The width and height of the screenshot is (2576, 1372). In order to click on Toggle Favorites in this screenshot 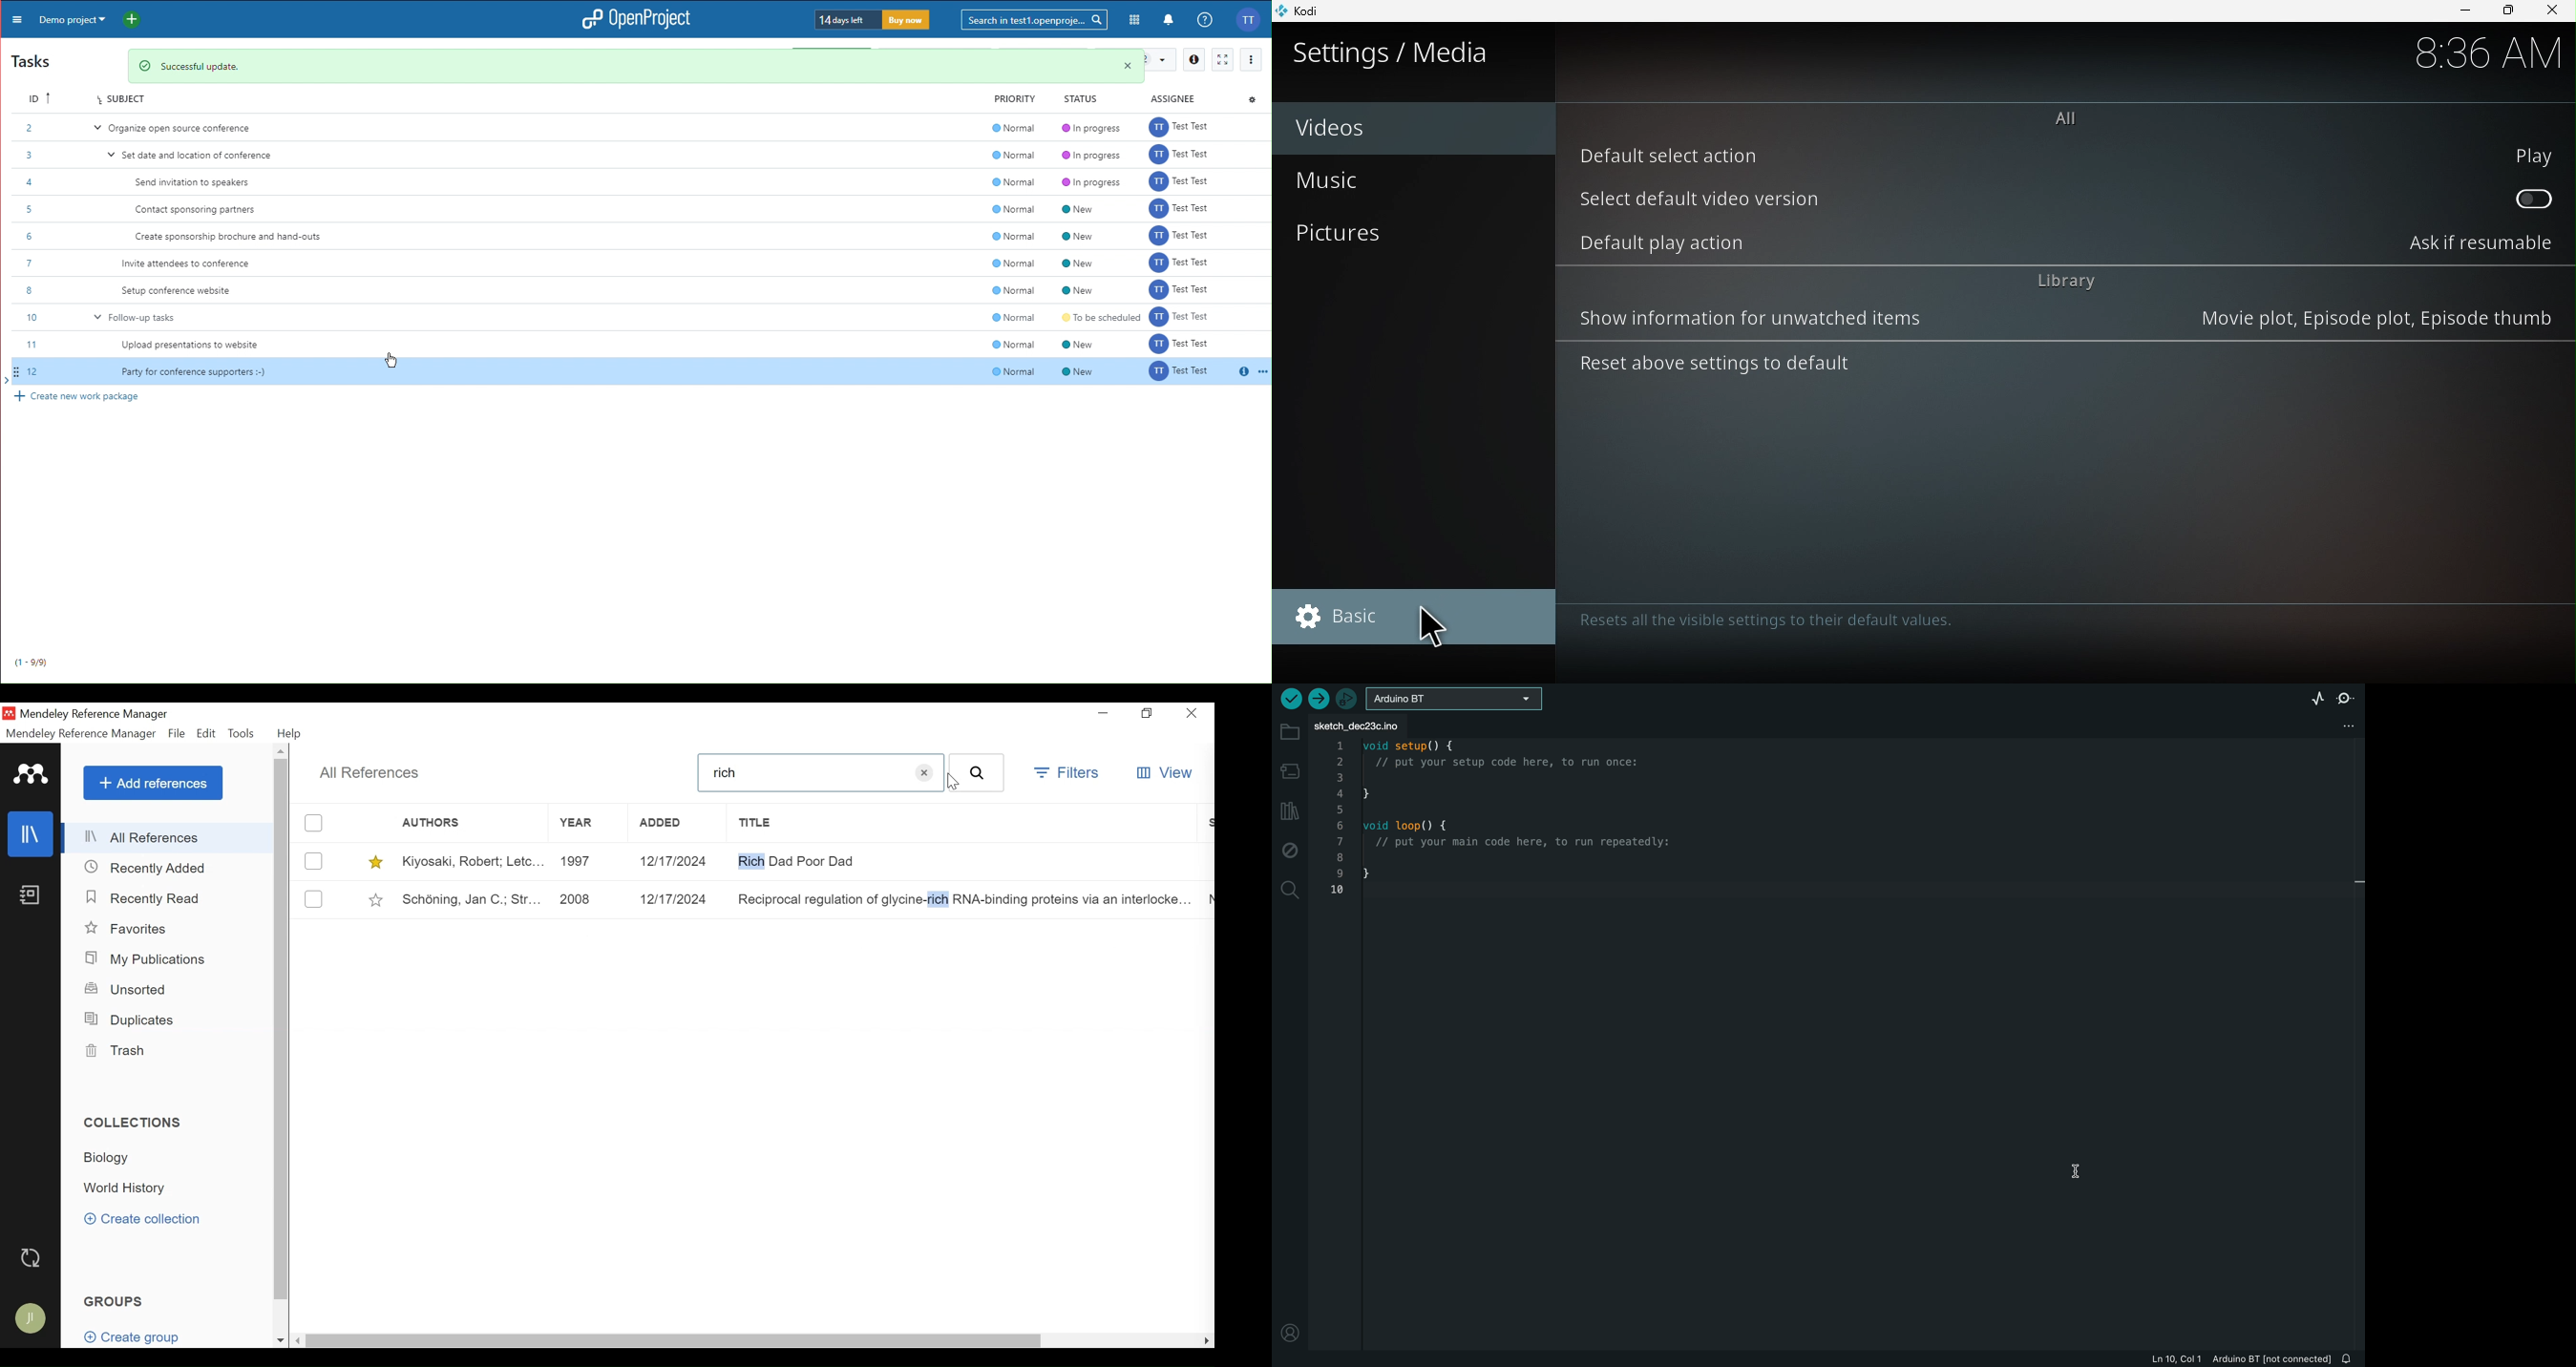, I will do `click(377, 898)`.